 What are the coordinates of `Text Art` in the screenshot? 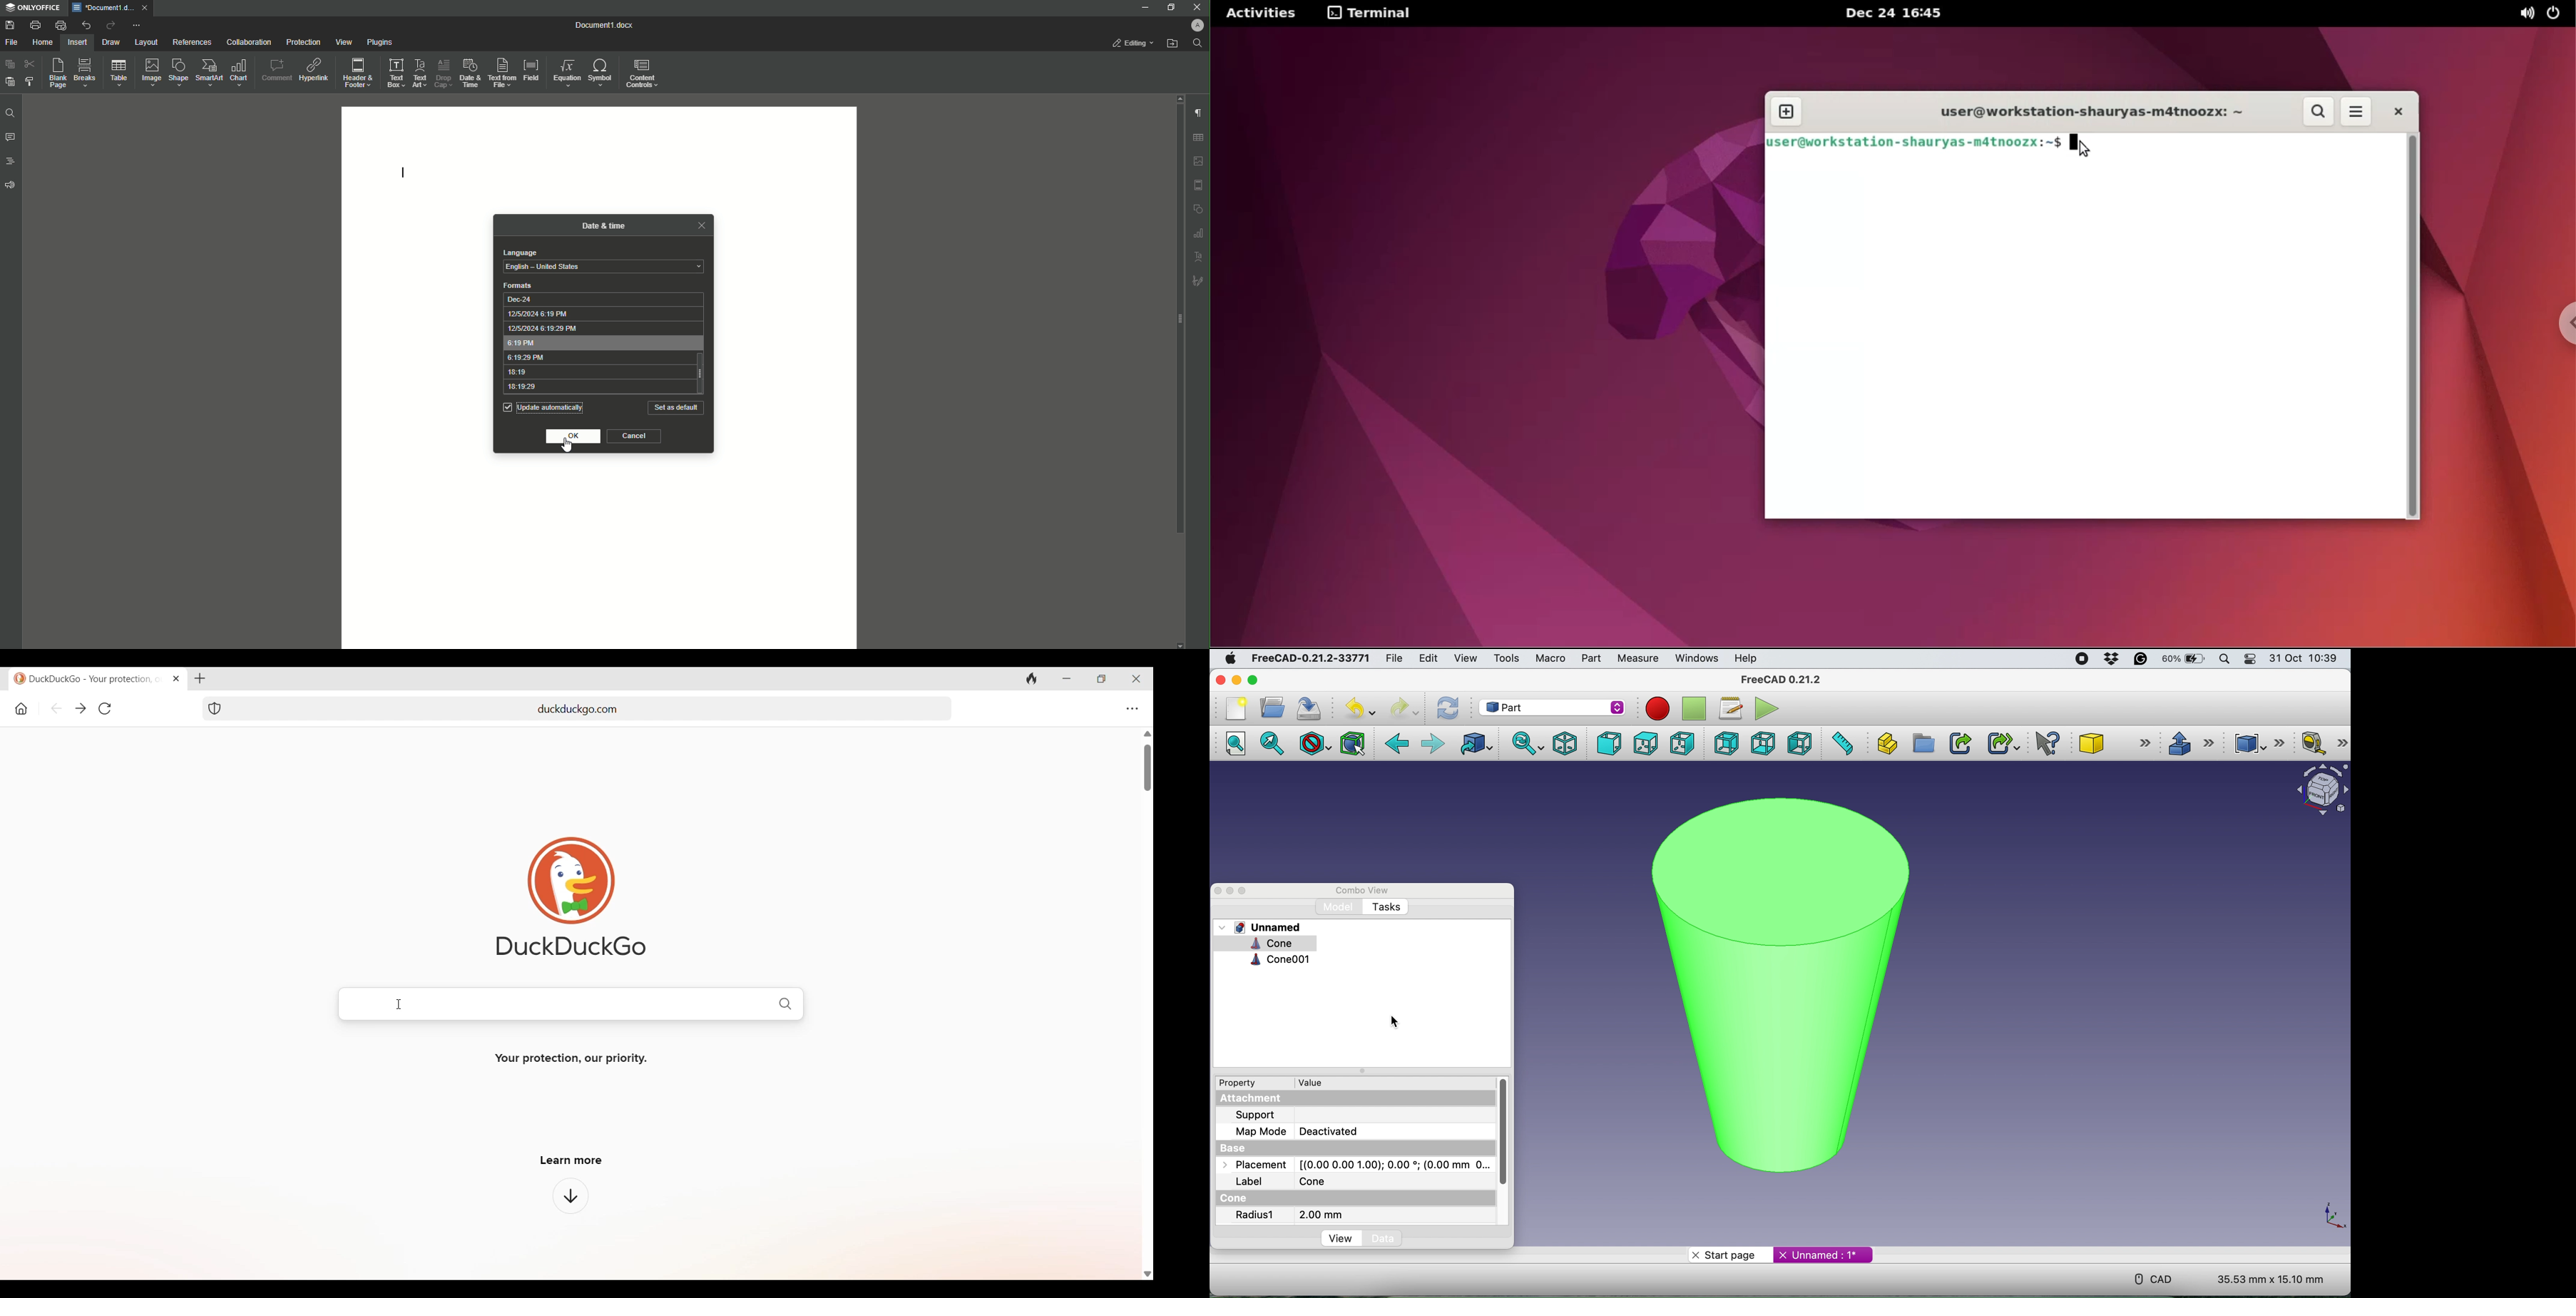 It's located at (420, 71).